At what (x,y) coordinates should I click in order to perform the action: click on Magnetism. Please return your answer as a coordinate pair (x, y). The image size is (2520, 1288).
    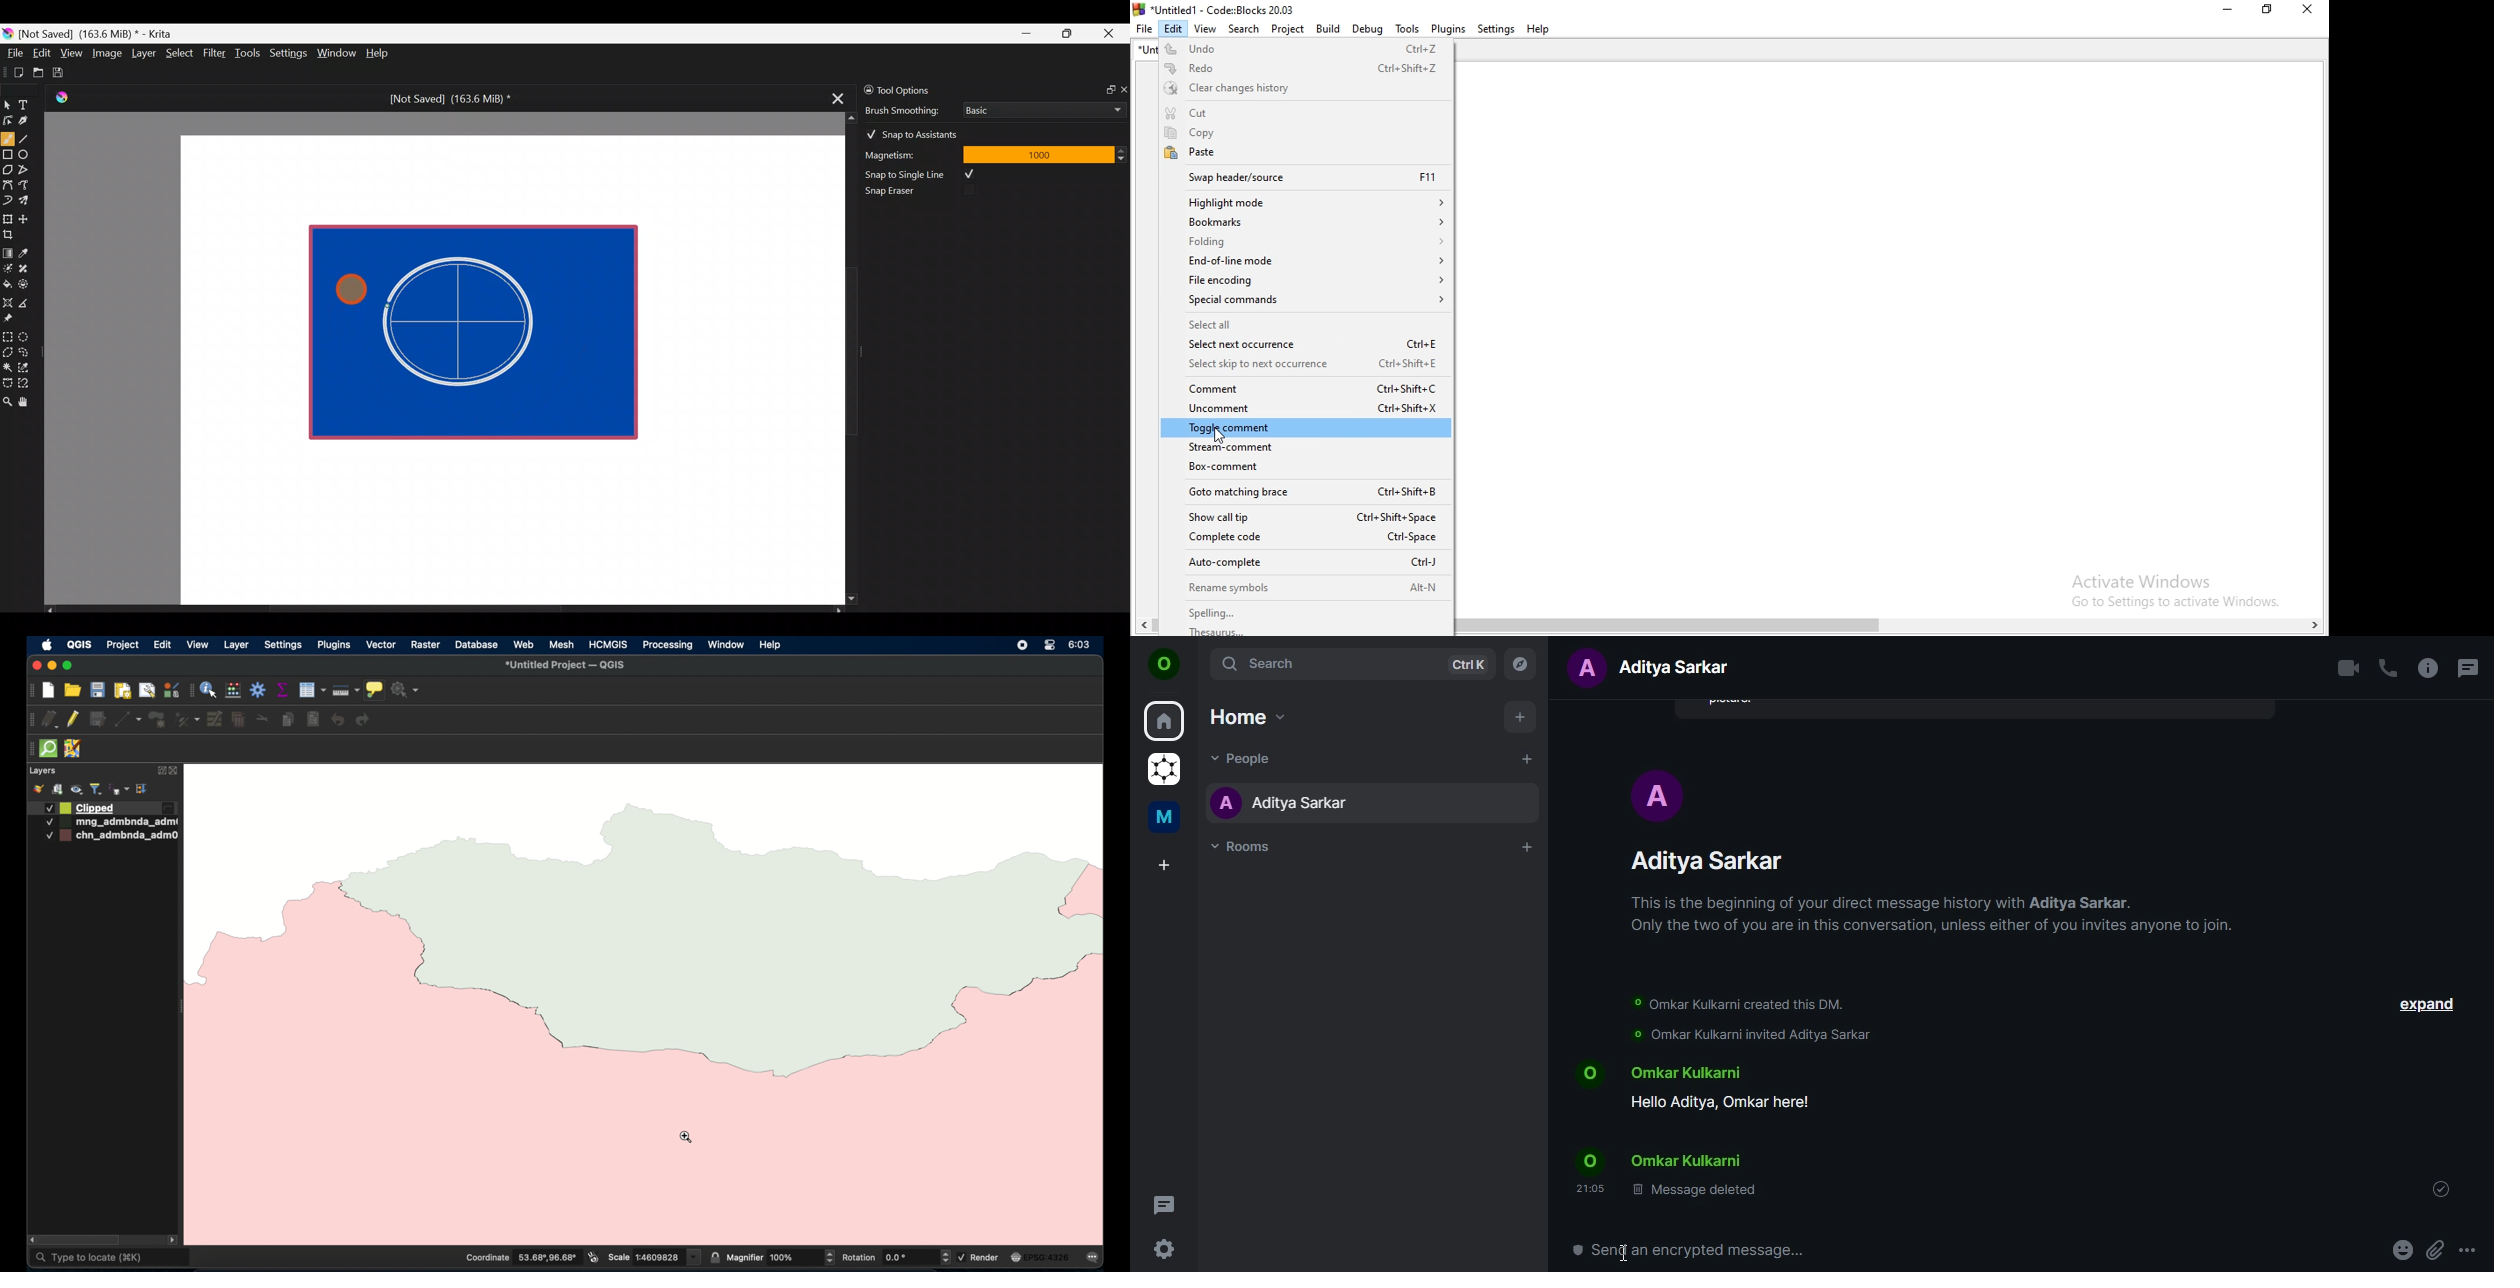
    Looking at the image, I should click on (907, 153).